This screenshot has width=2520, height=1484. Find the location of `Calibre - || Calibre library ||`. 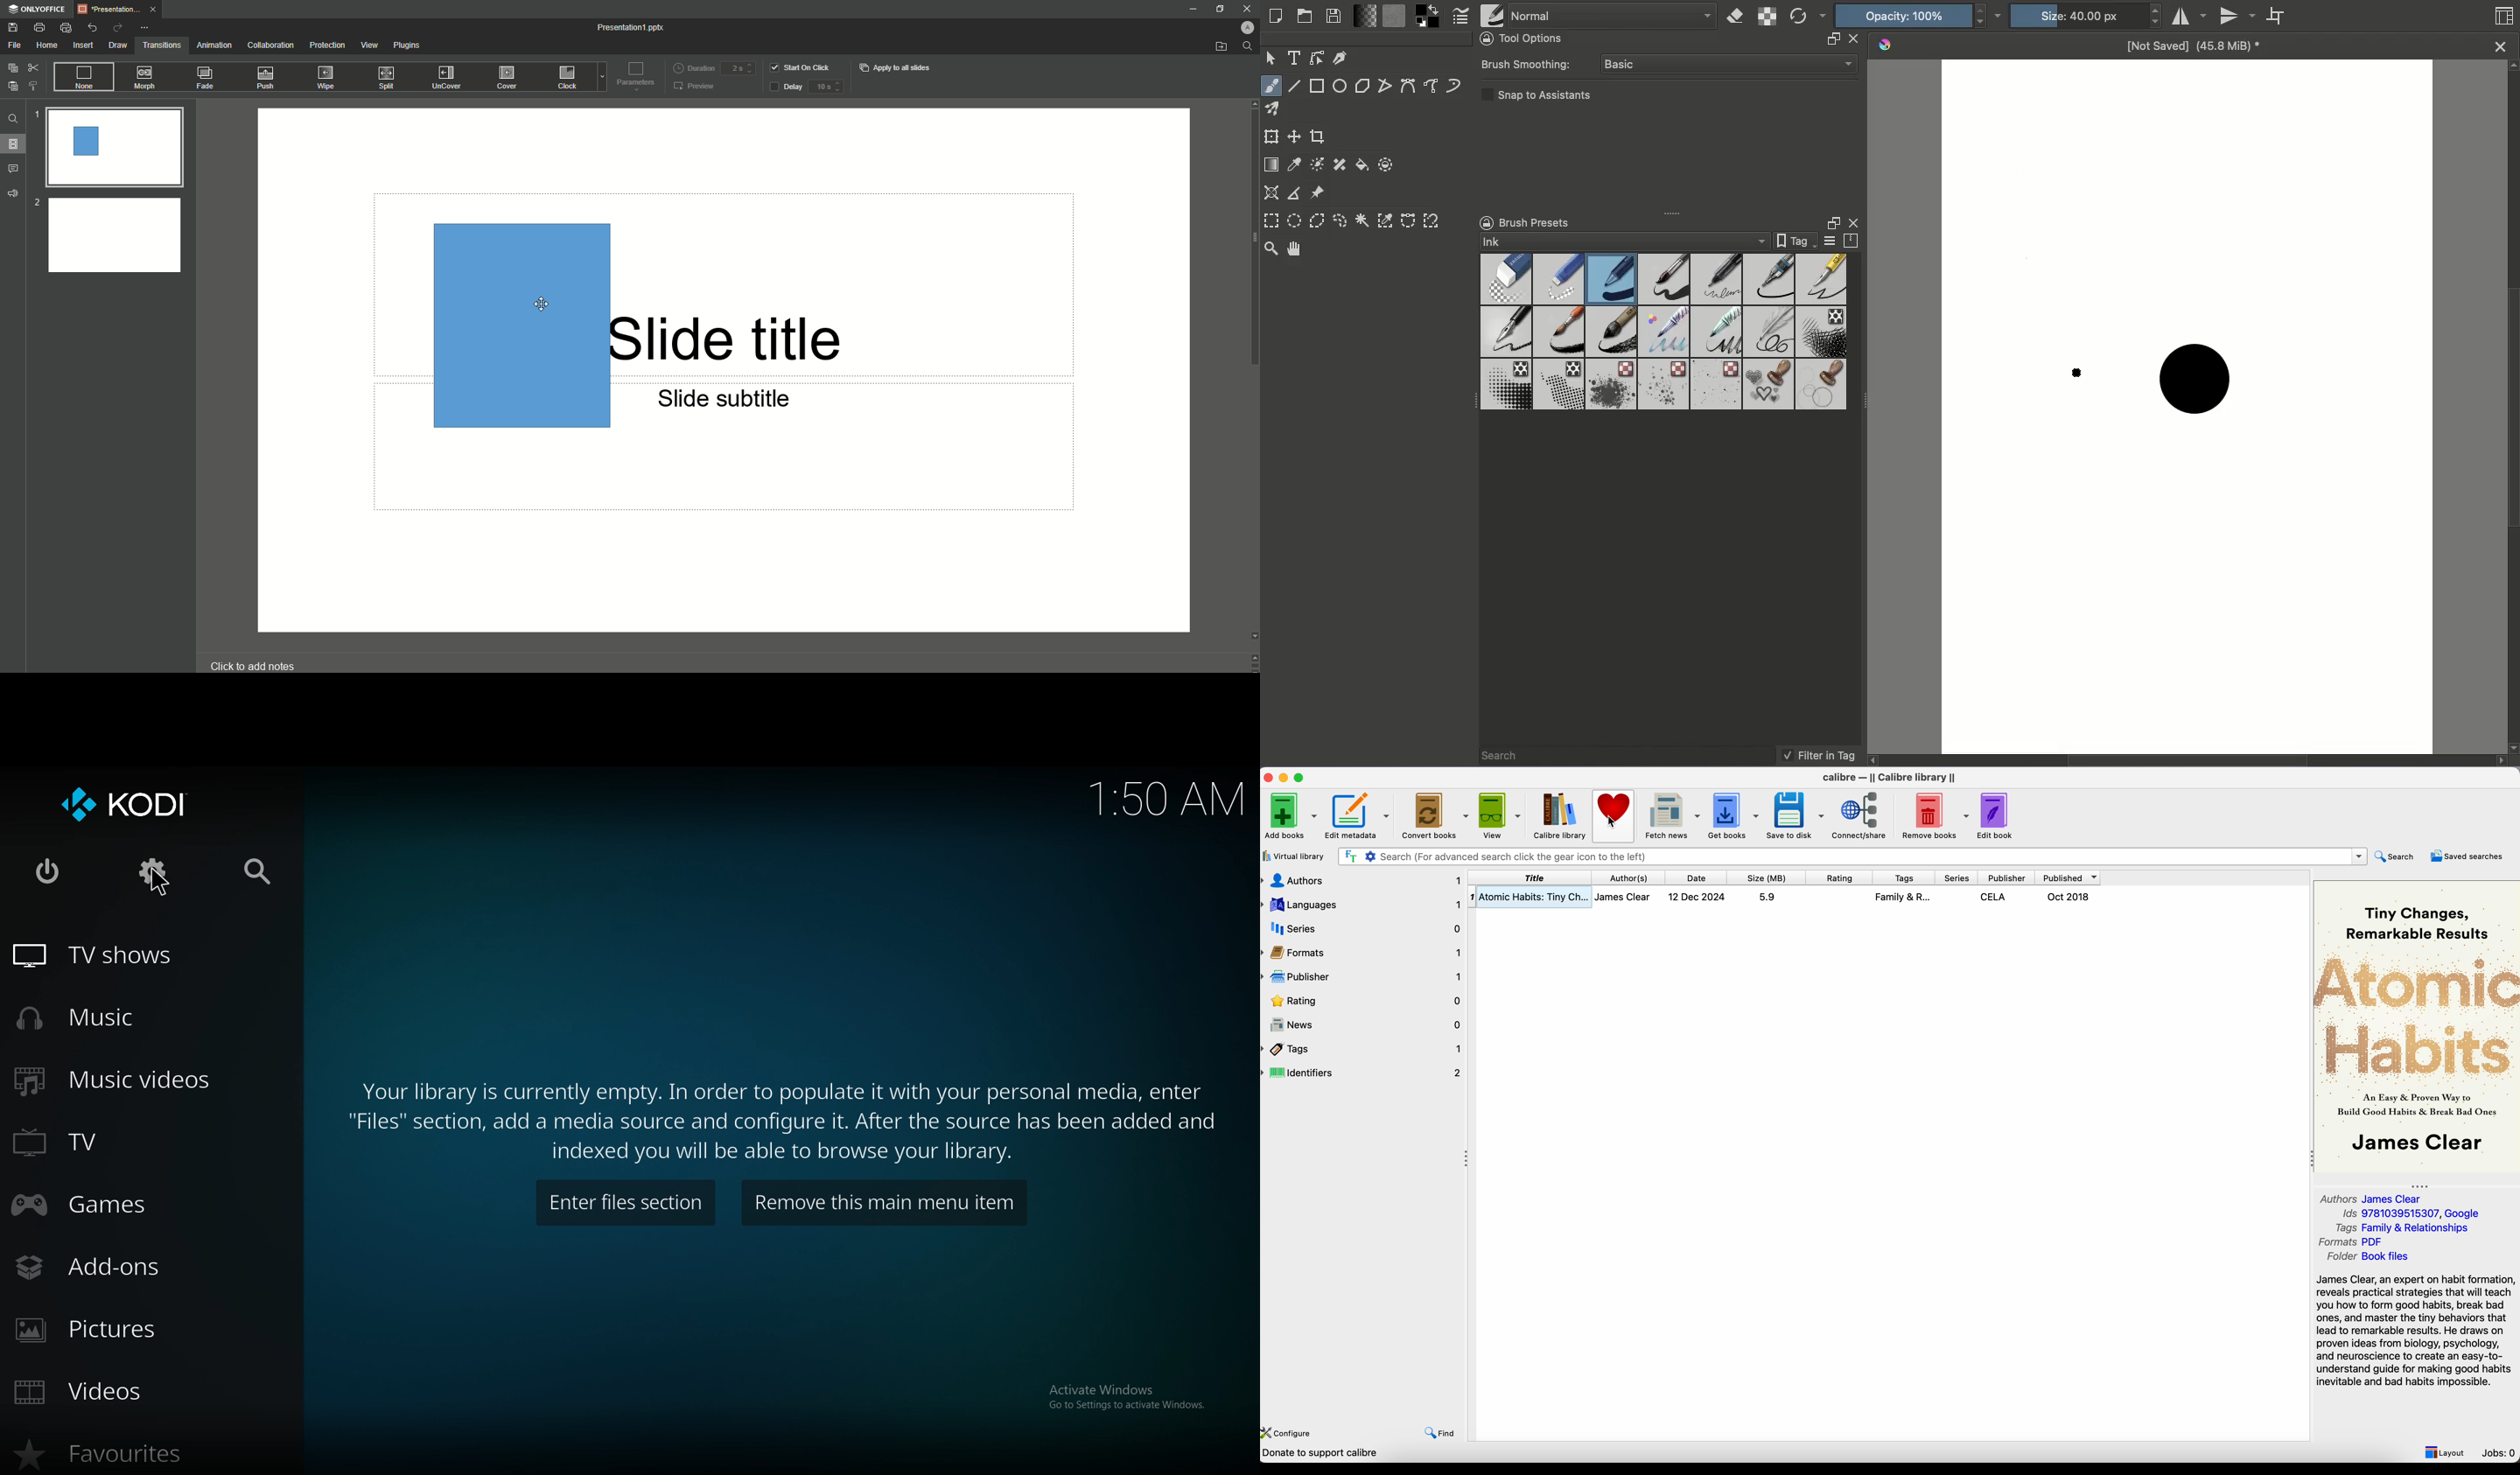

Calibre - || Calibre library || is located at coordinates (1891, 777).